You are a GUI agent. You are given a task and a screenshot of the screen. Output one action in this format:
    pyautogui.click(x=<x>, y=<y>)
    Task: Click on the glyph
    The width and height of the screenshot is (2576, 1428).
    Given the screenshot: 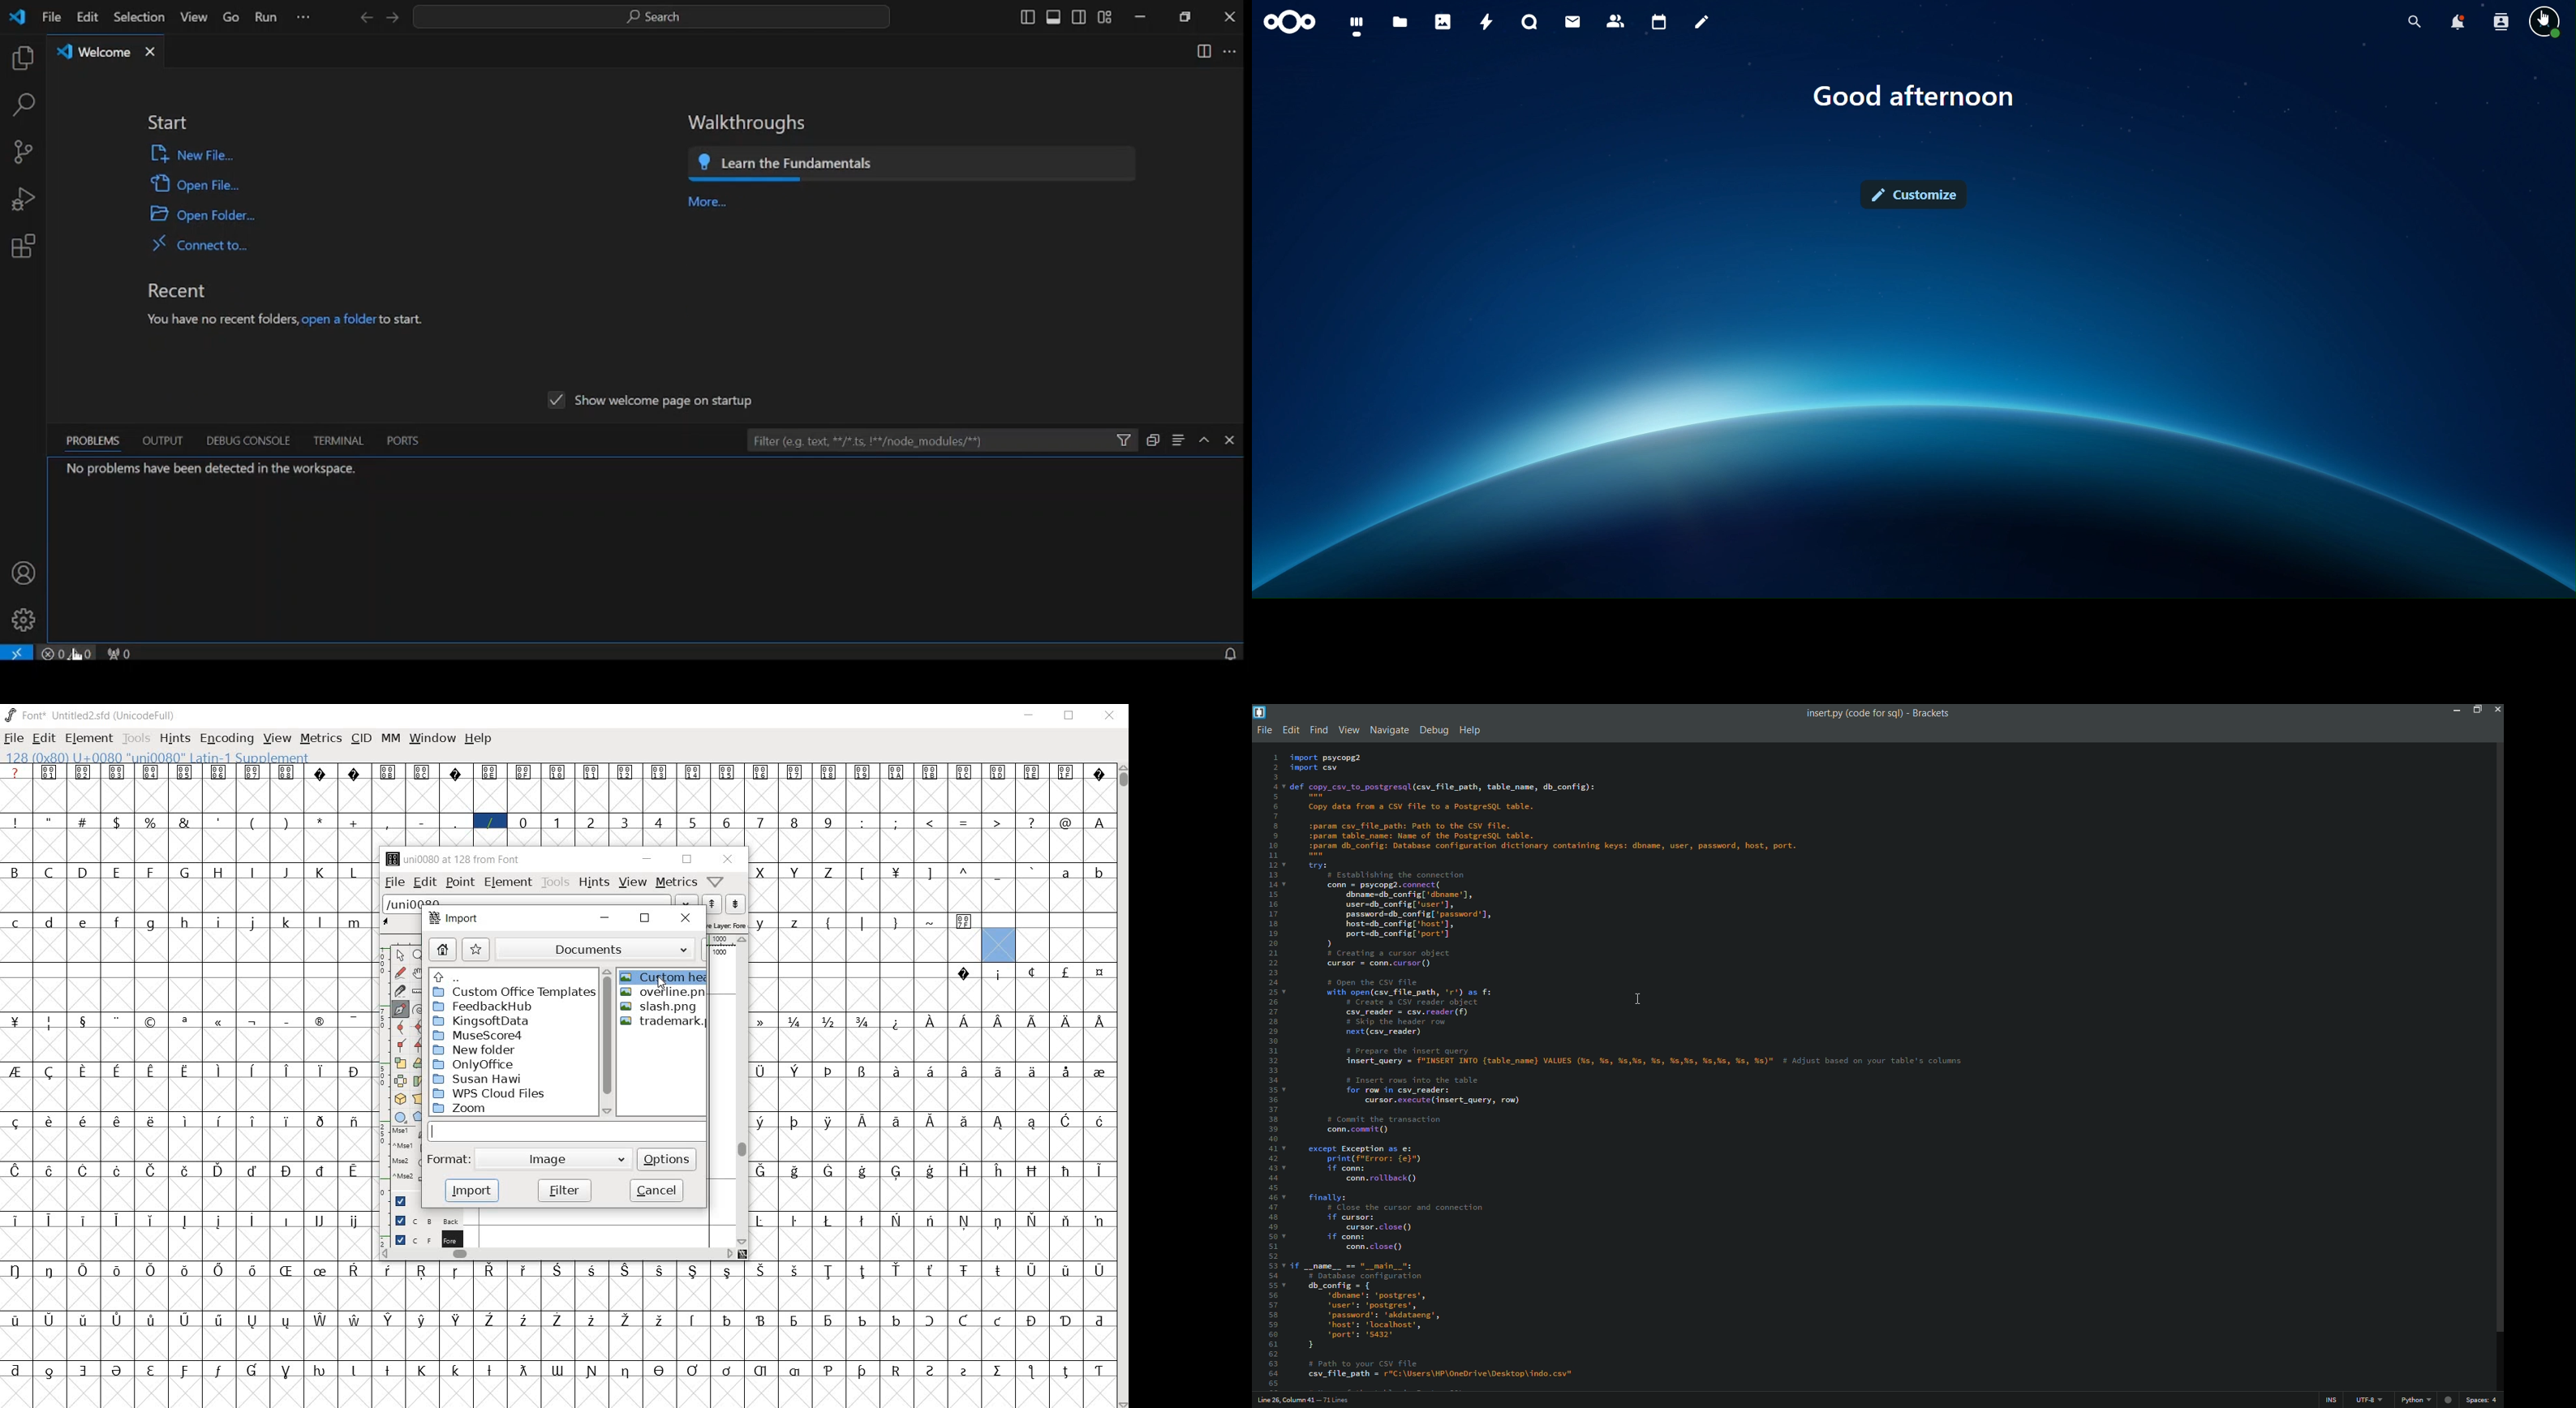 What is the action you would take?
    pyautogui.click(x=149, y=925)
    